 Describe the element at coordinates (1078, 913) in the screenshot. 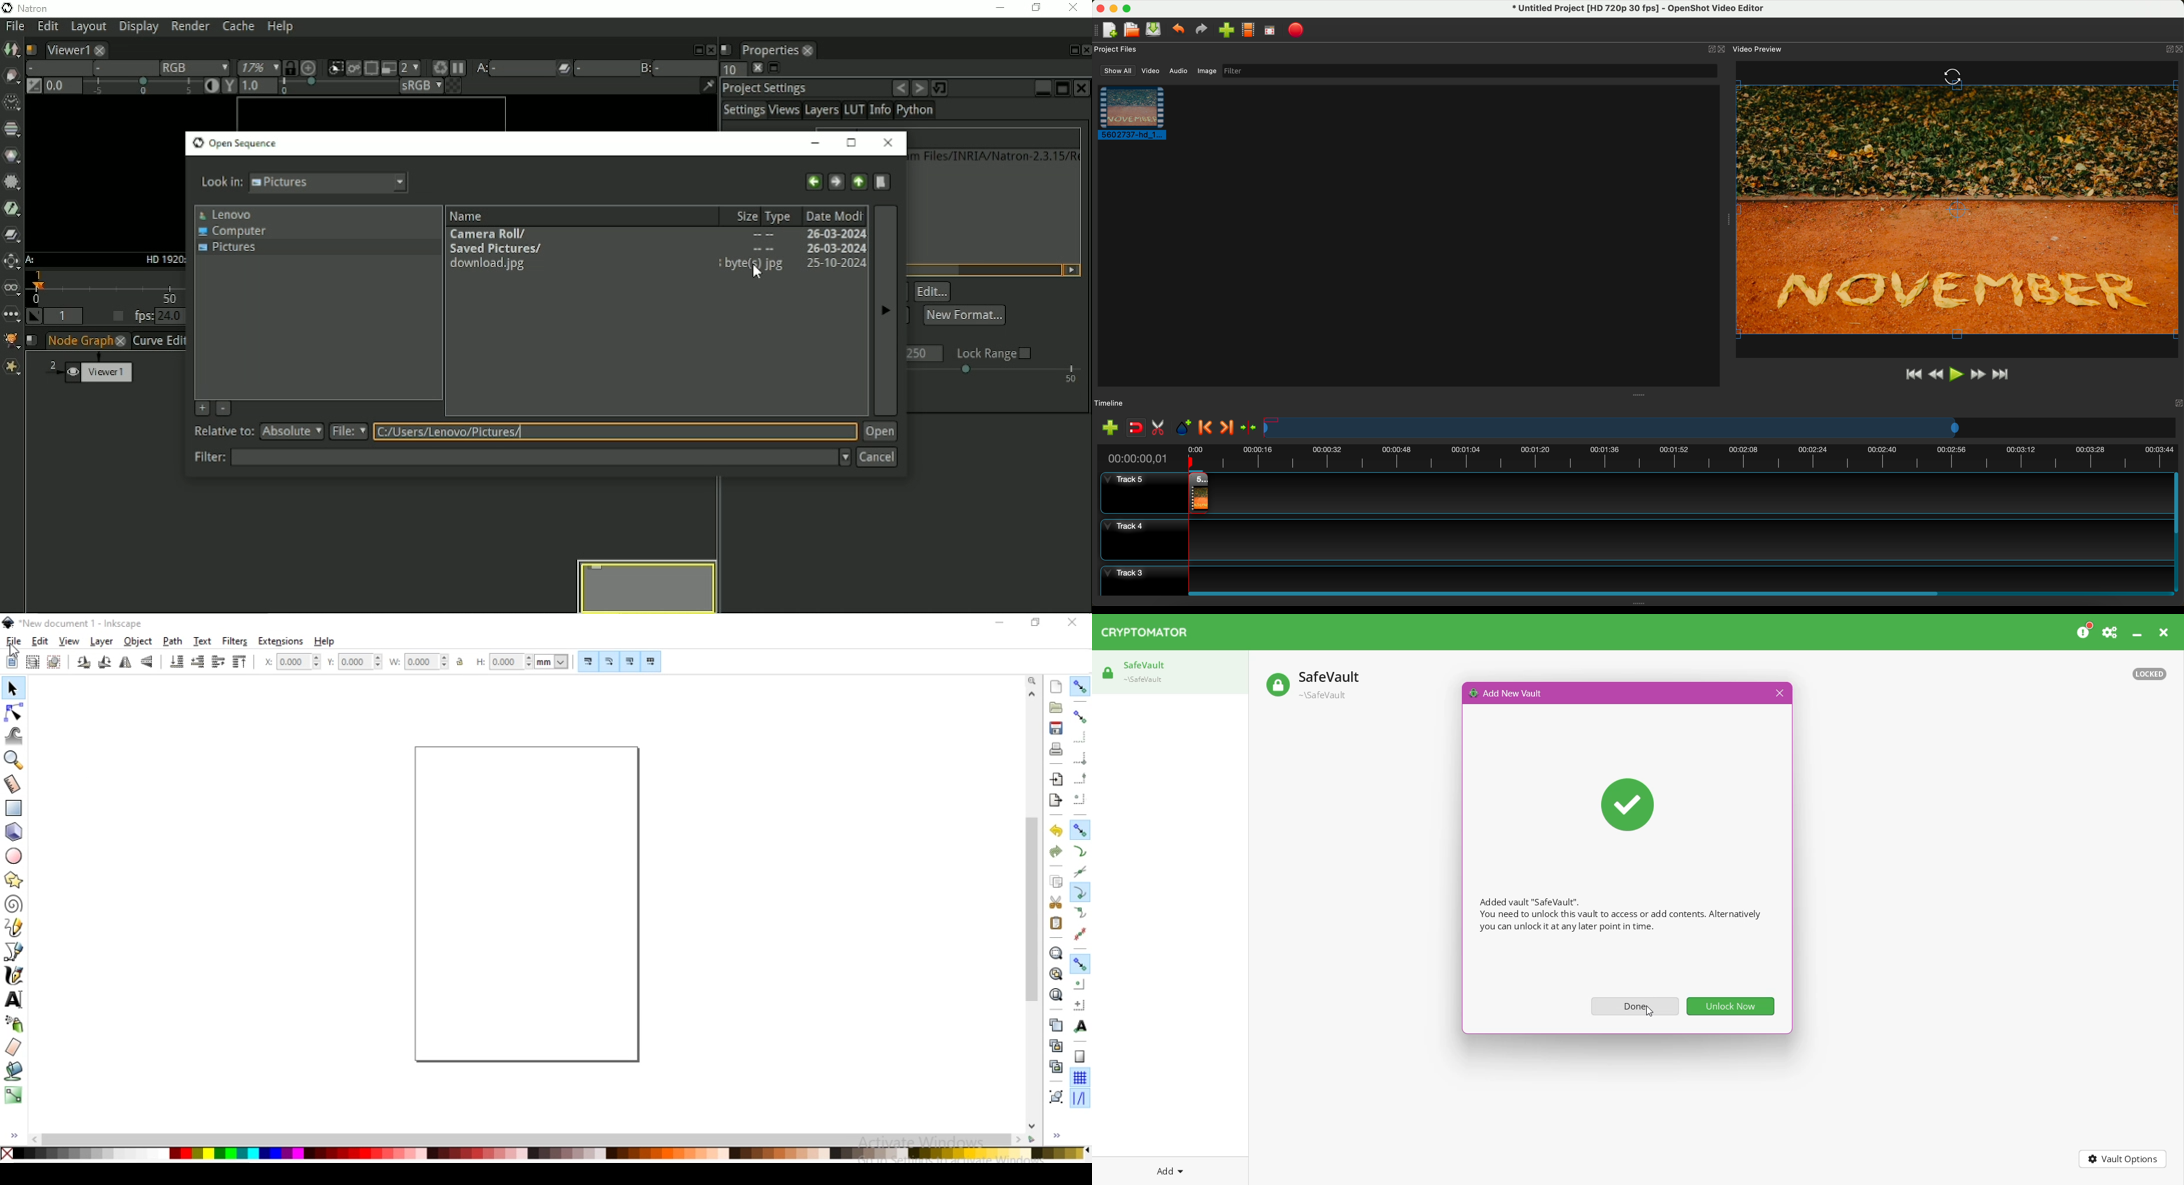

I see `snap smooth nodes` at that location.